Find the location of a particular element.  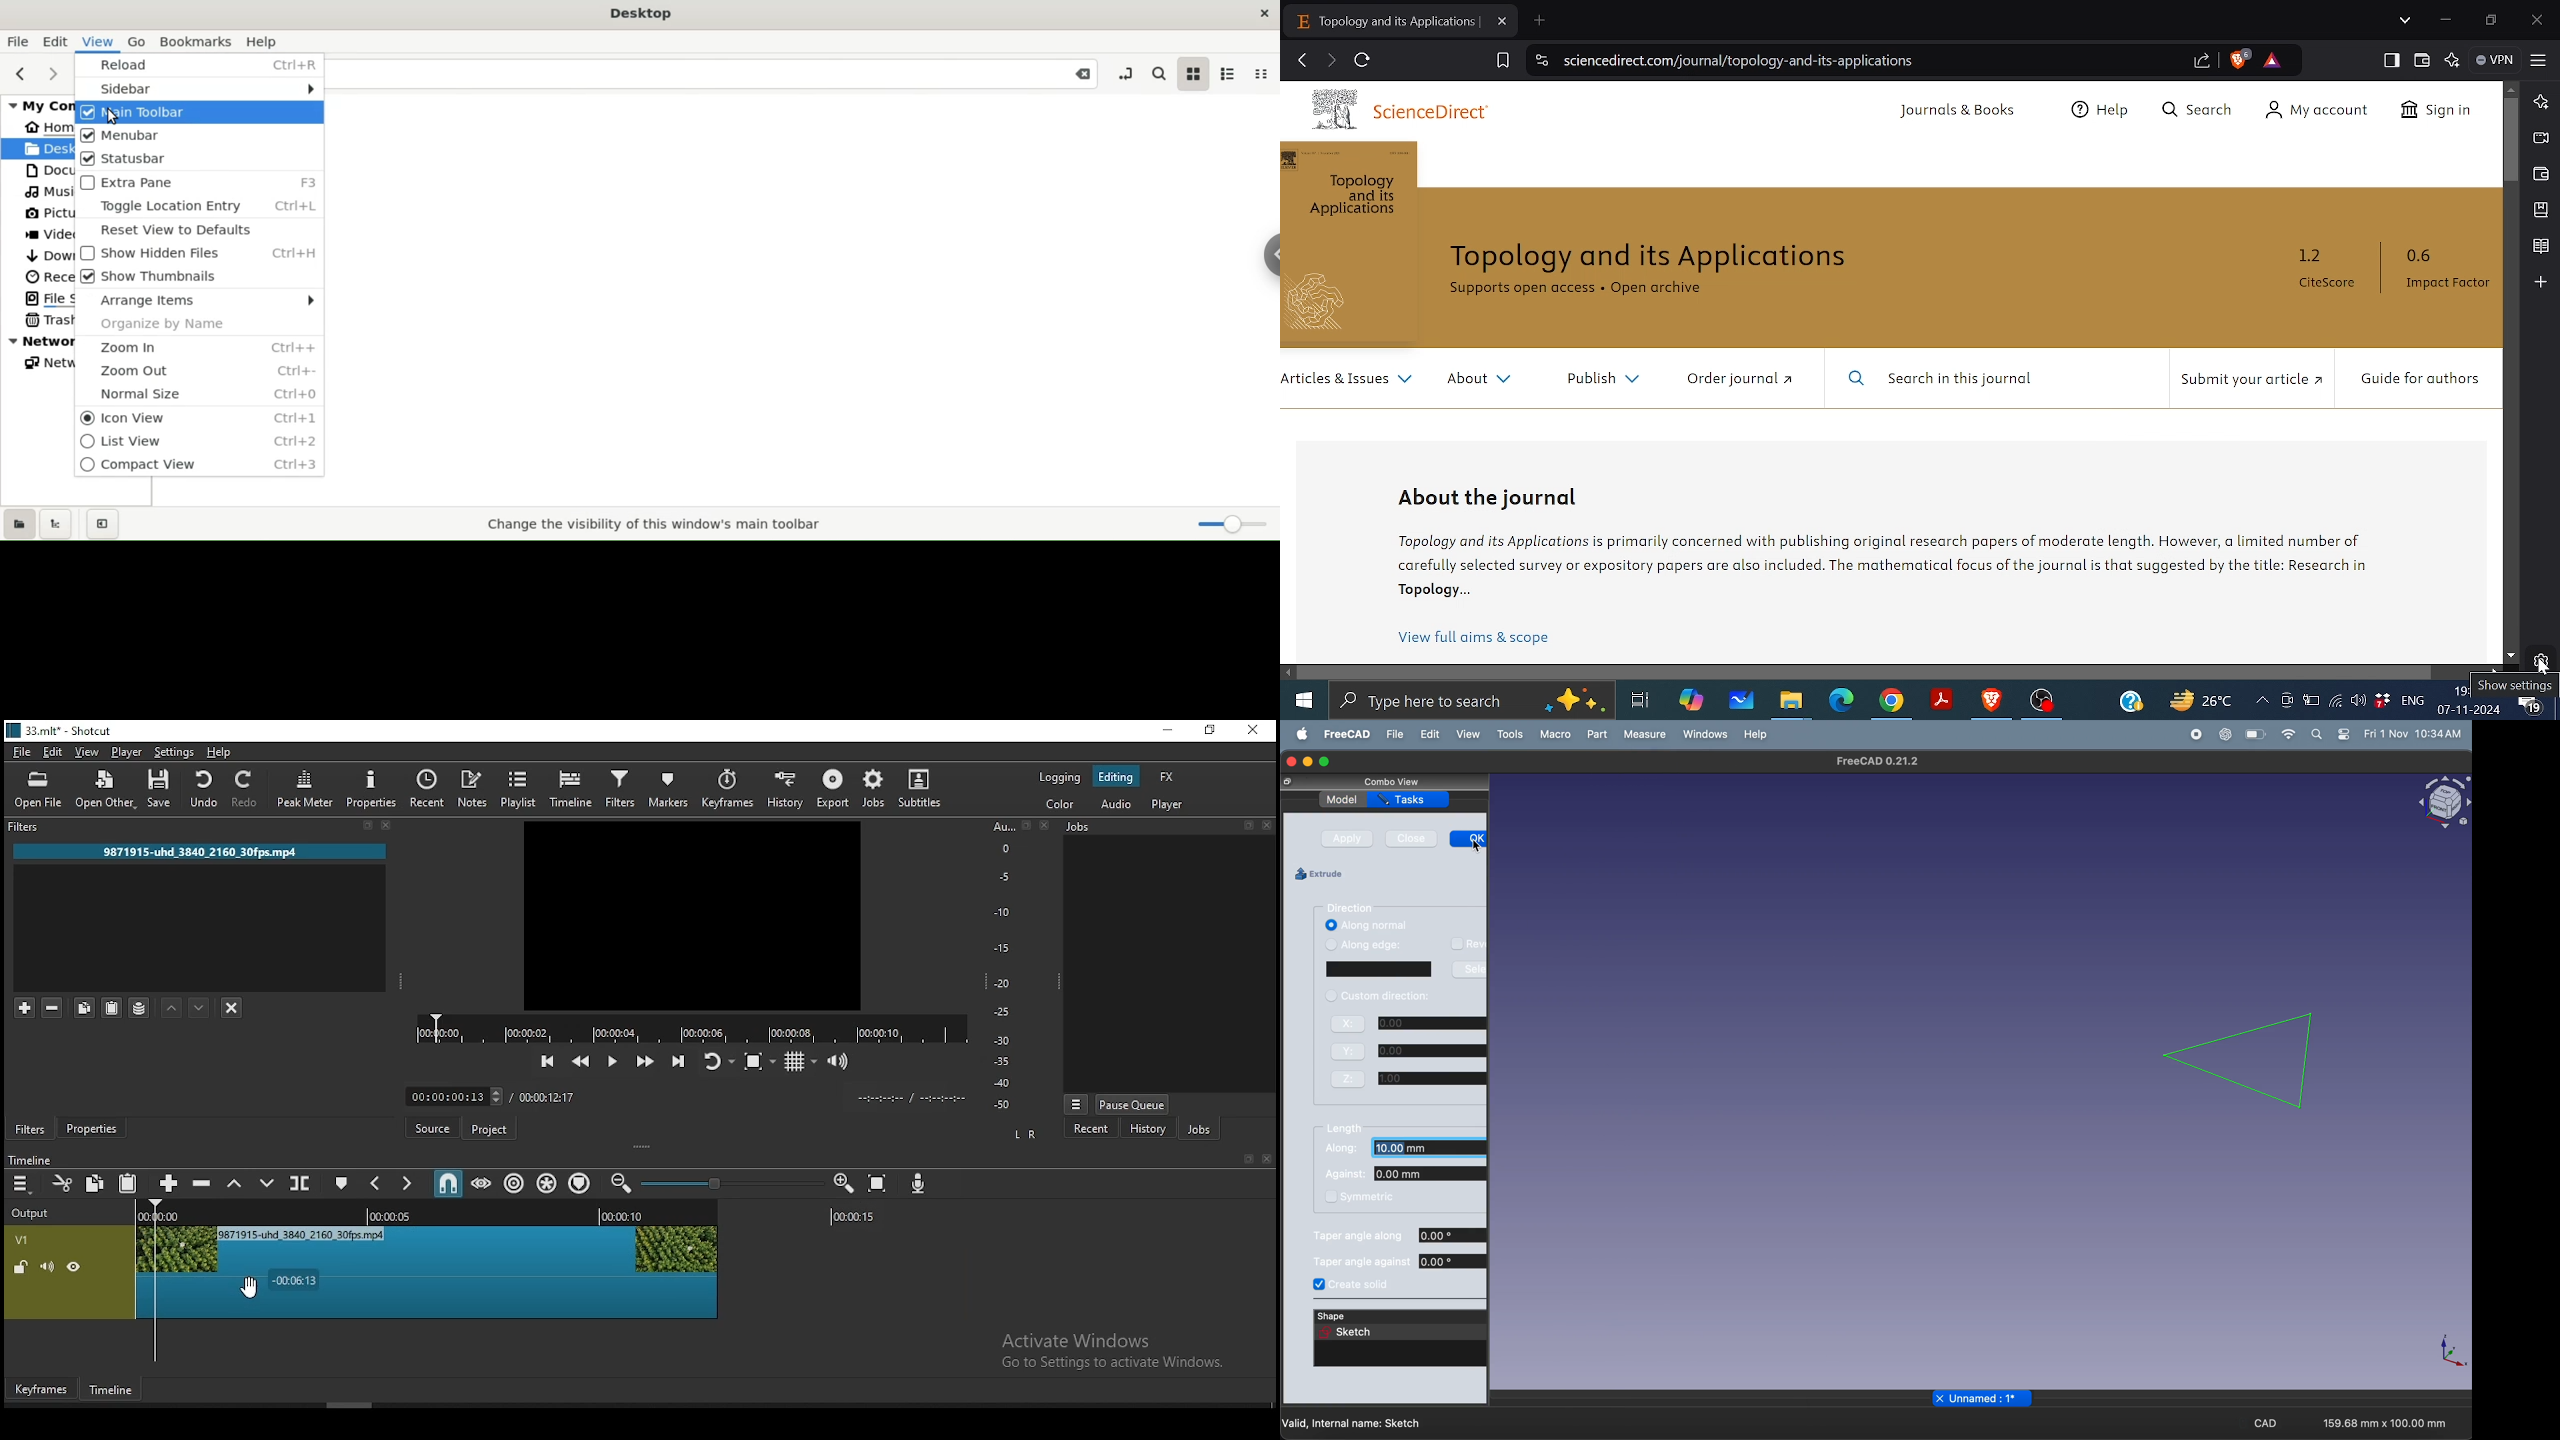

2d trainagle is located at coordinates (2242, 1059).